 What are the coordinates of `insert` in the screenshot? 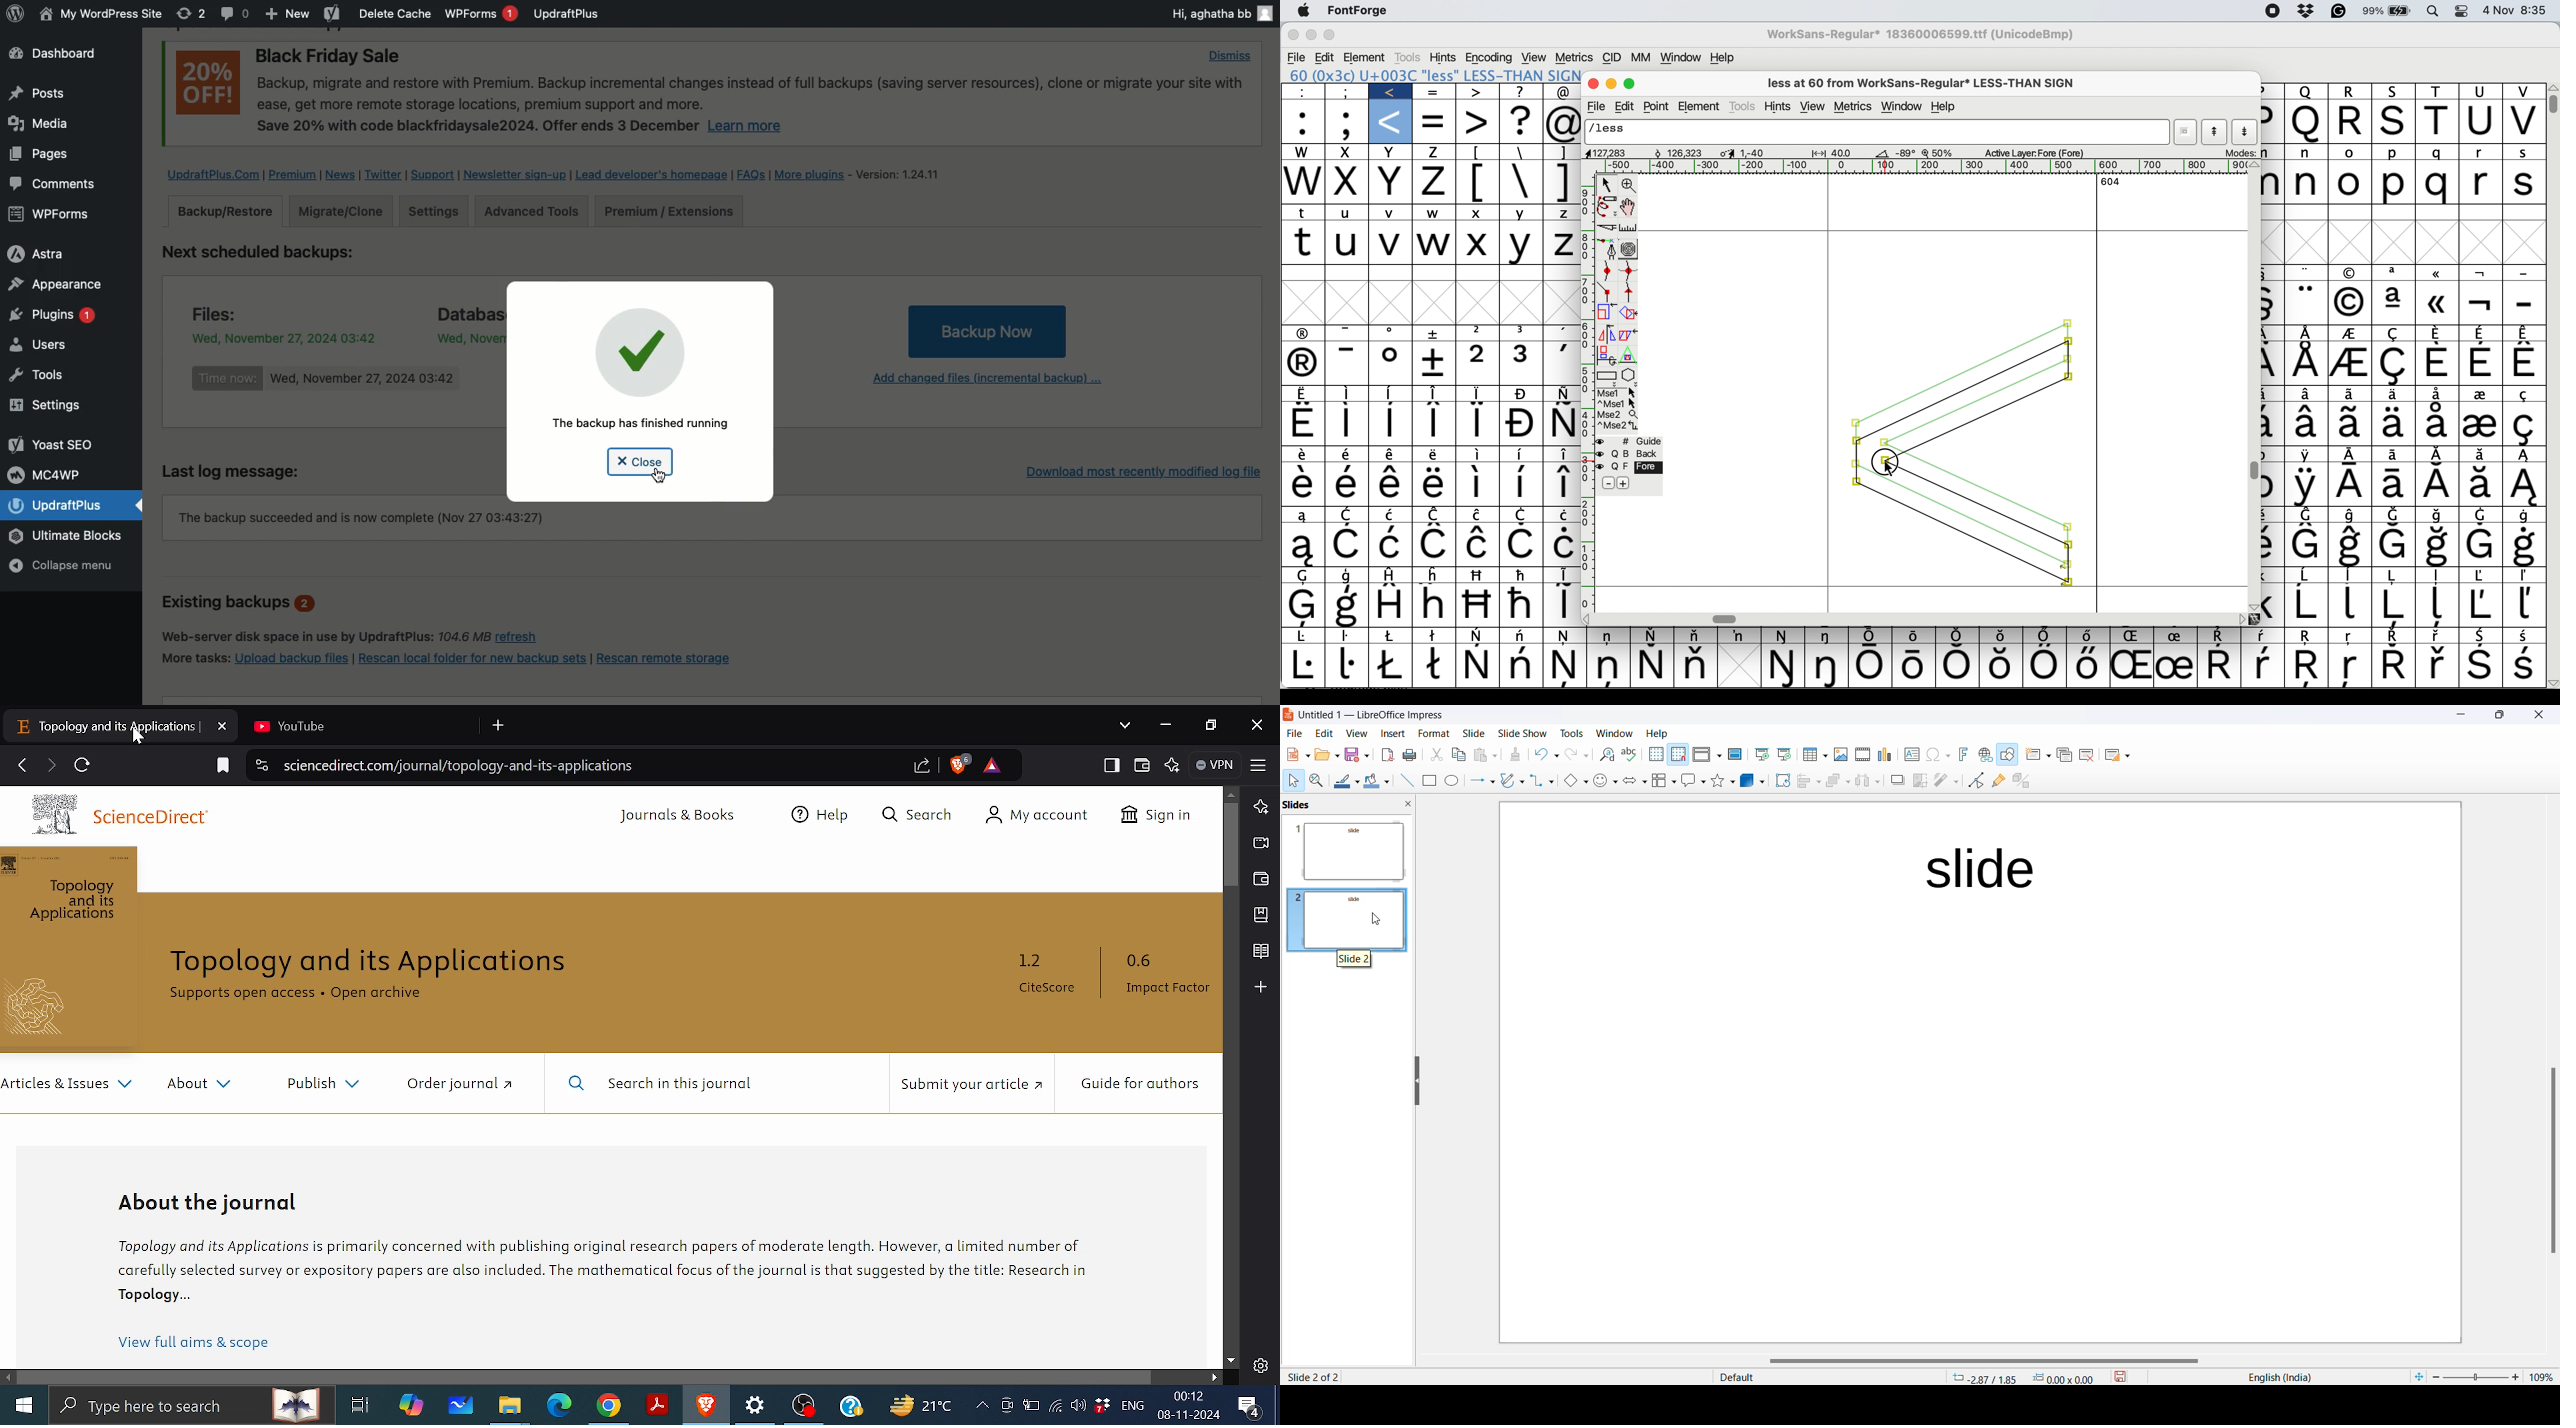 It's located at (1387, 734).